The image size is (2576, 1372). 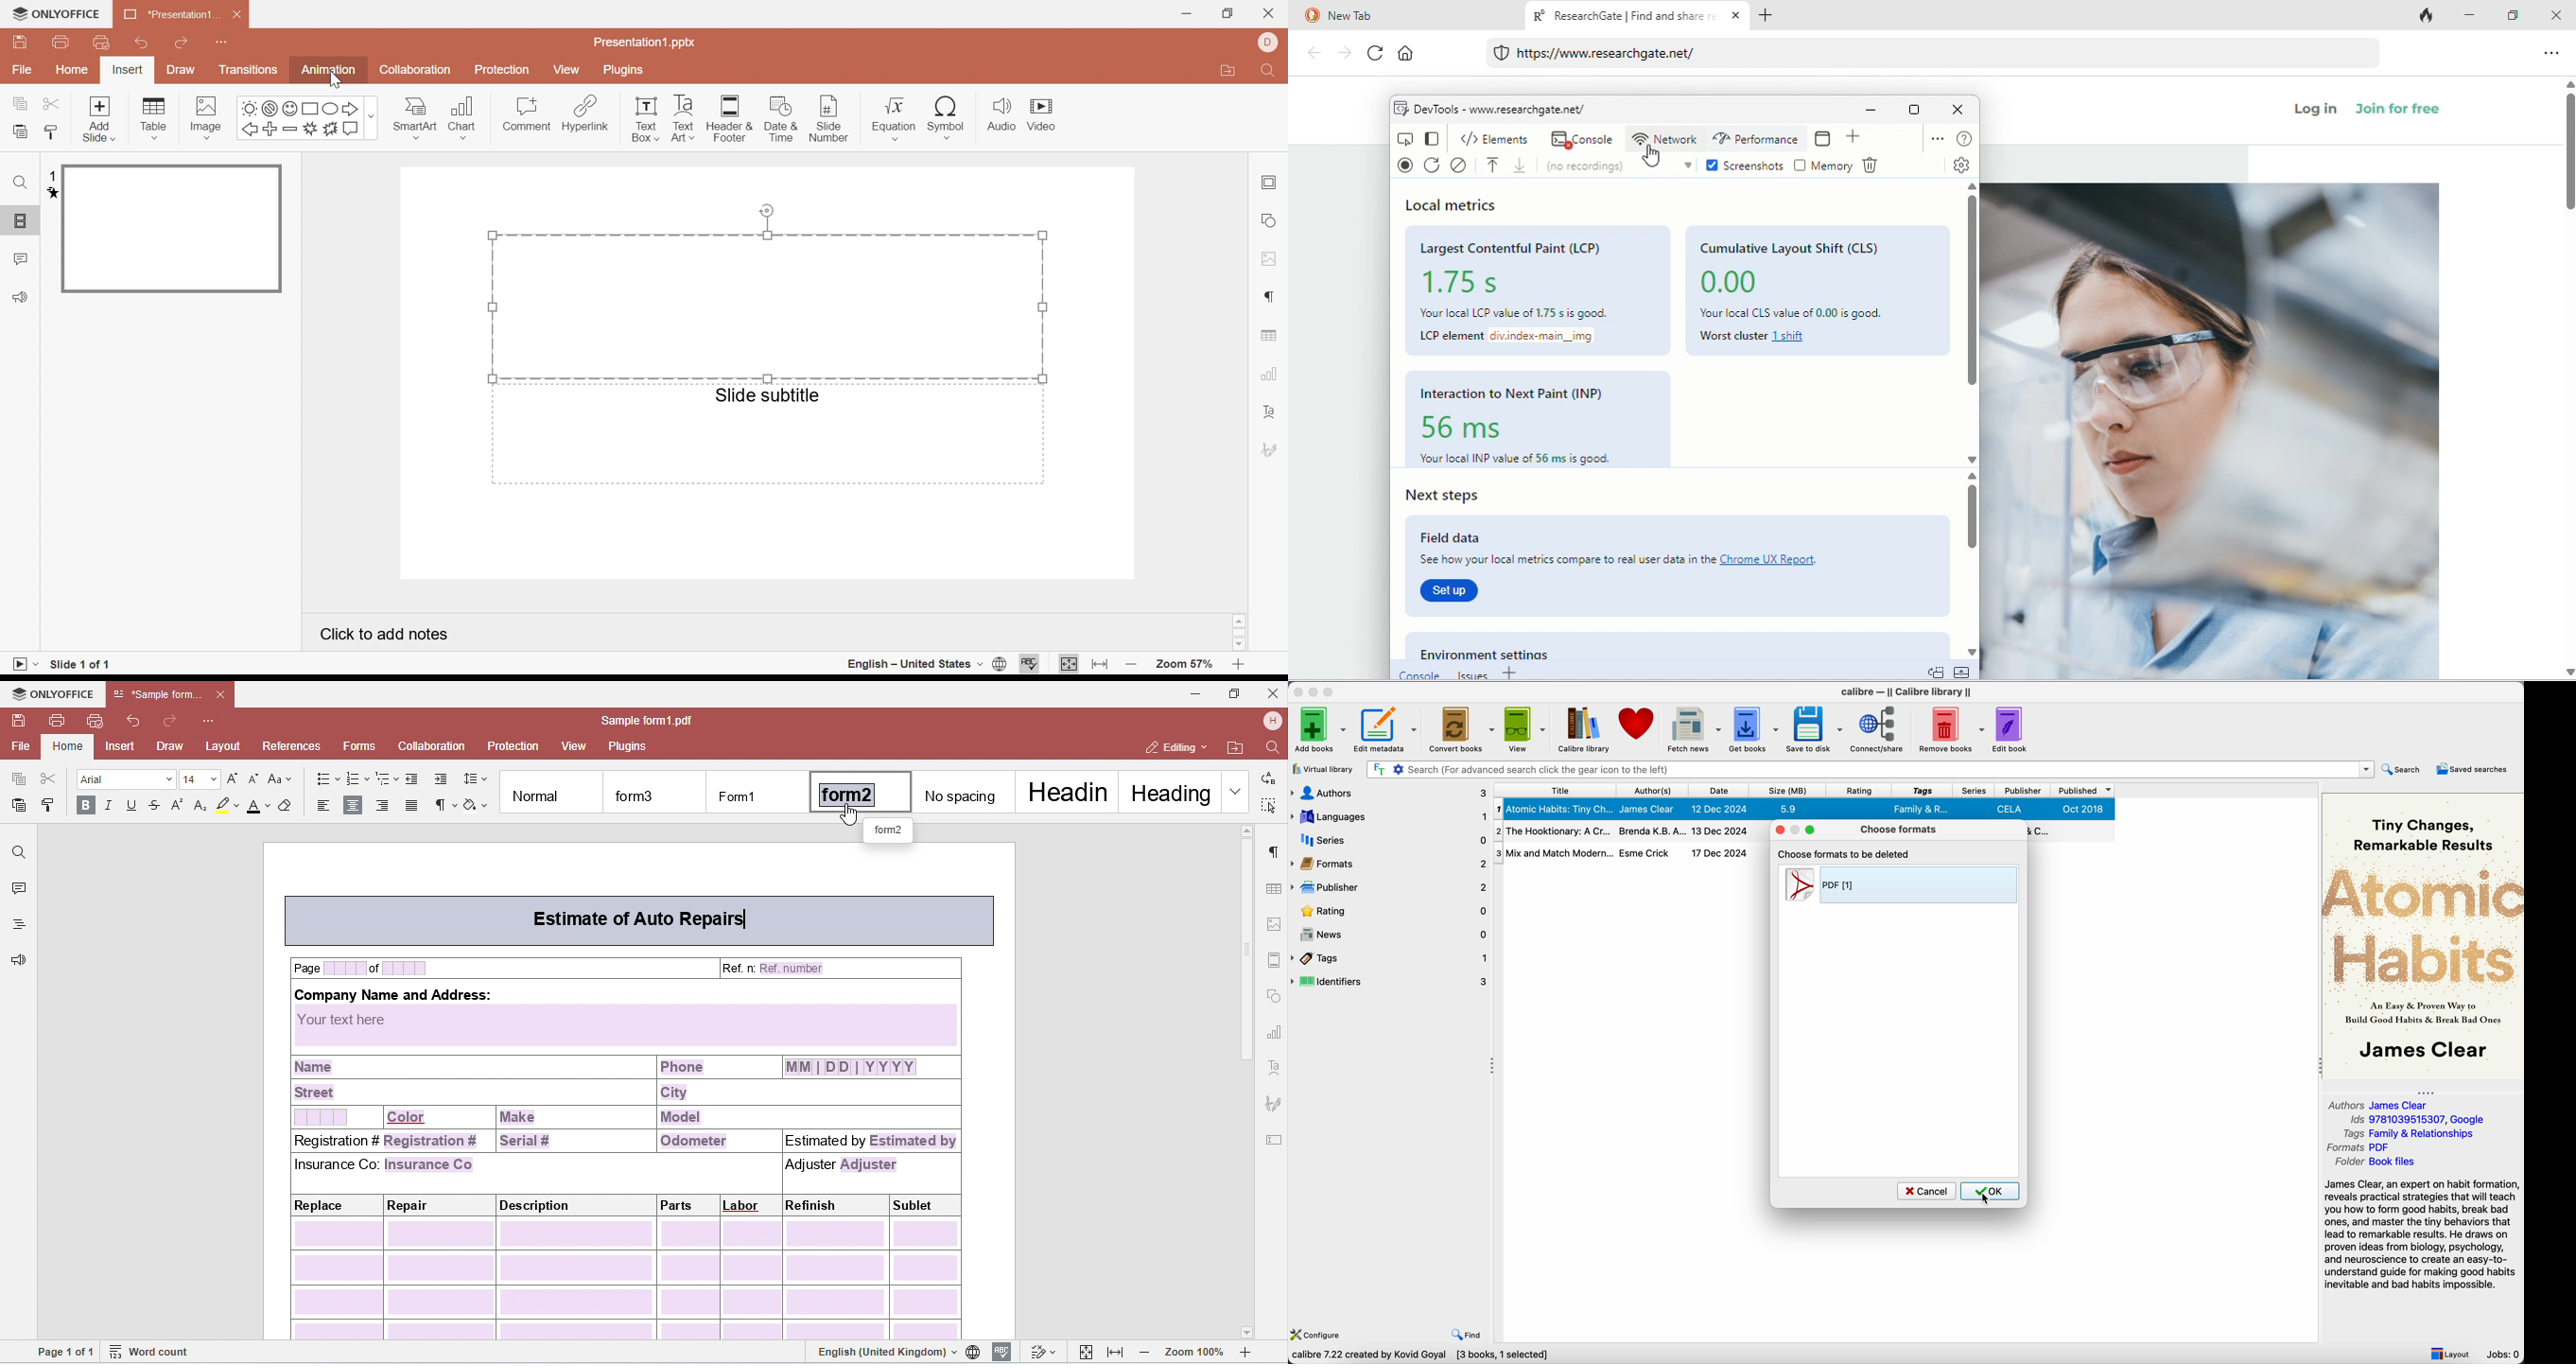 I want to click on Esme Crick, so click(x=1647, y=852).